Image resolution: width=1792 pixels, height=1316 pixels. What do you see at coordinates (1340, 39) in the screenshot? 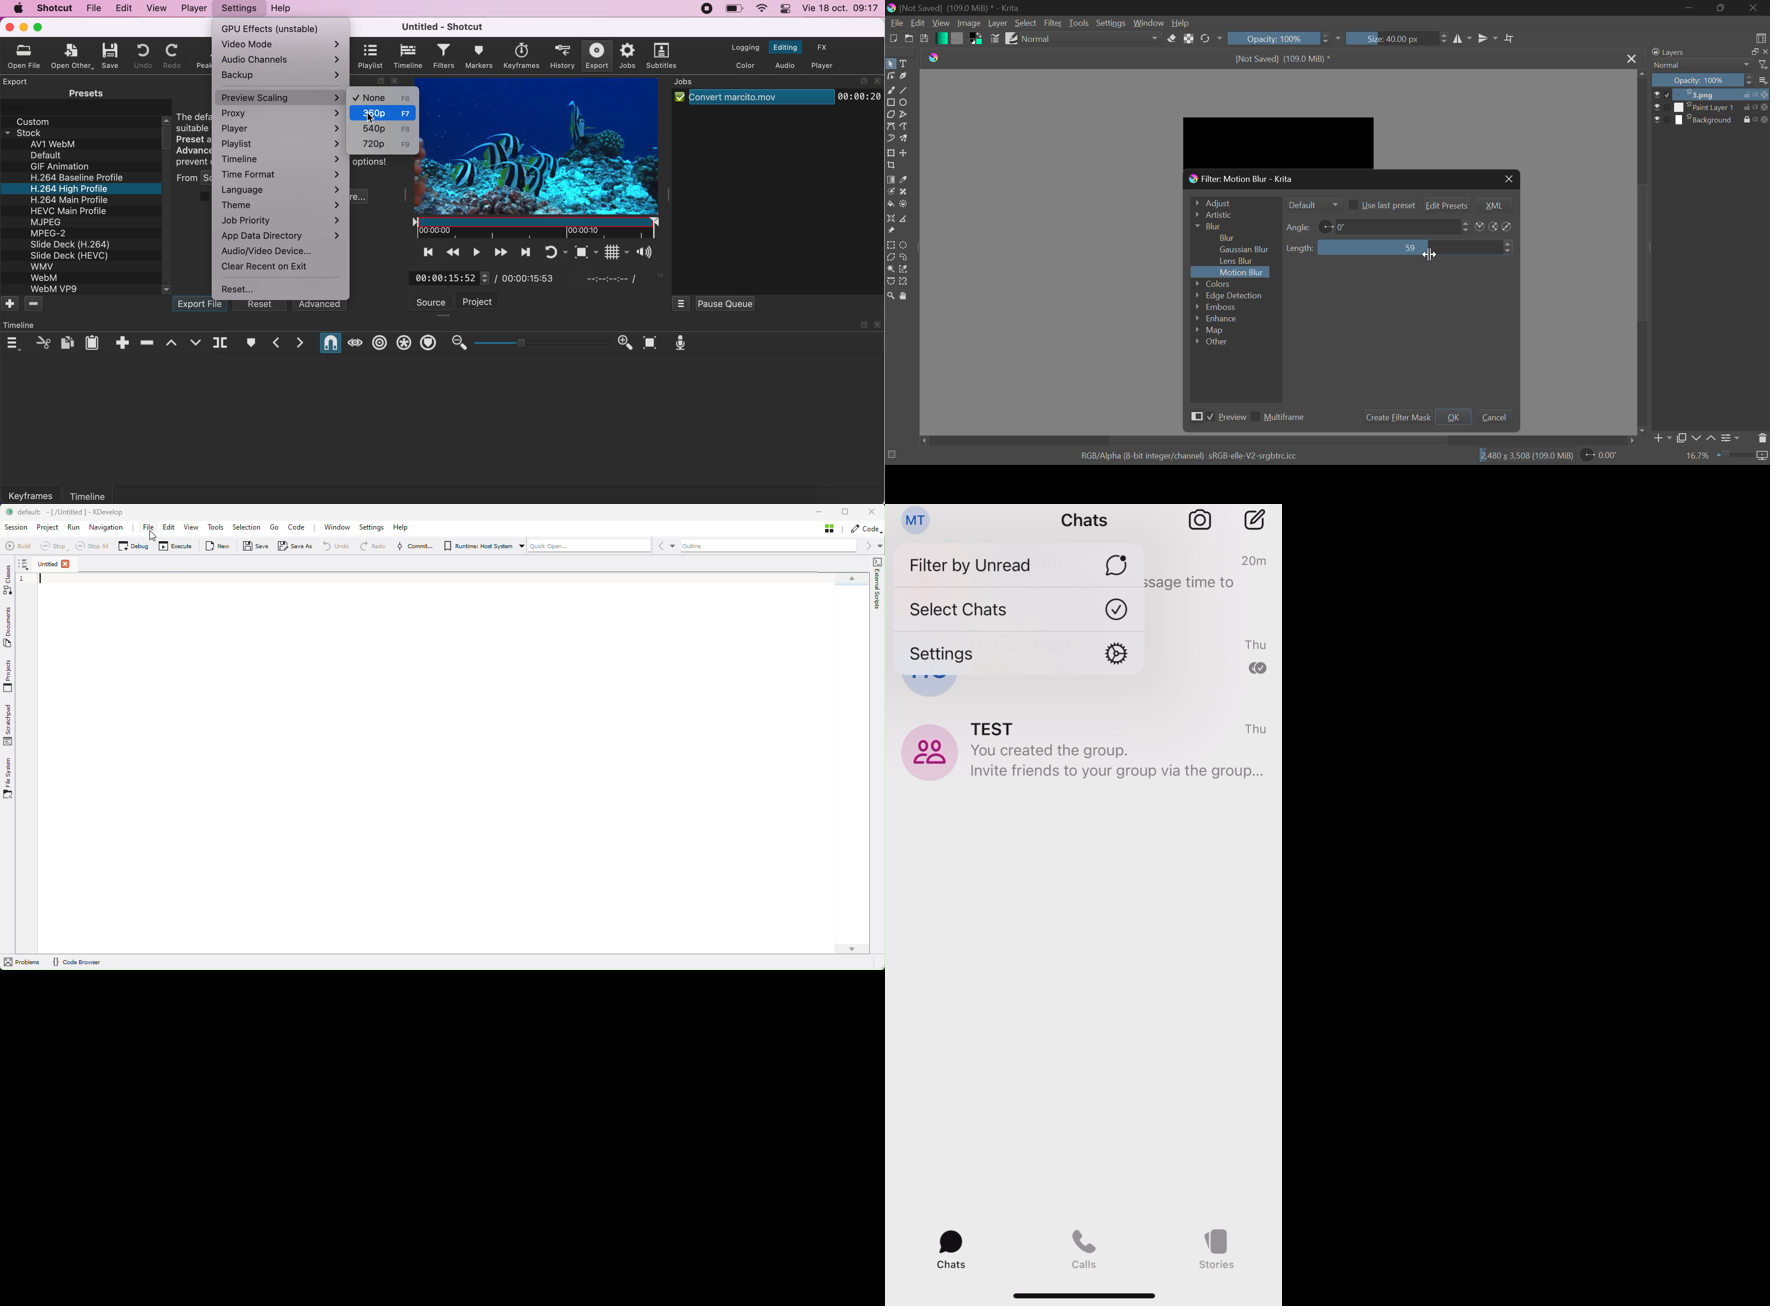
I see `dropdown` at bounding box center [1340, 39].